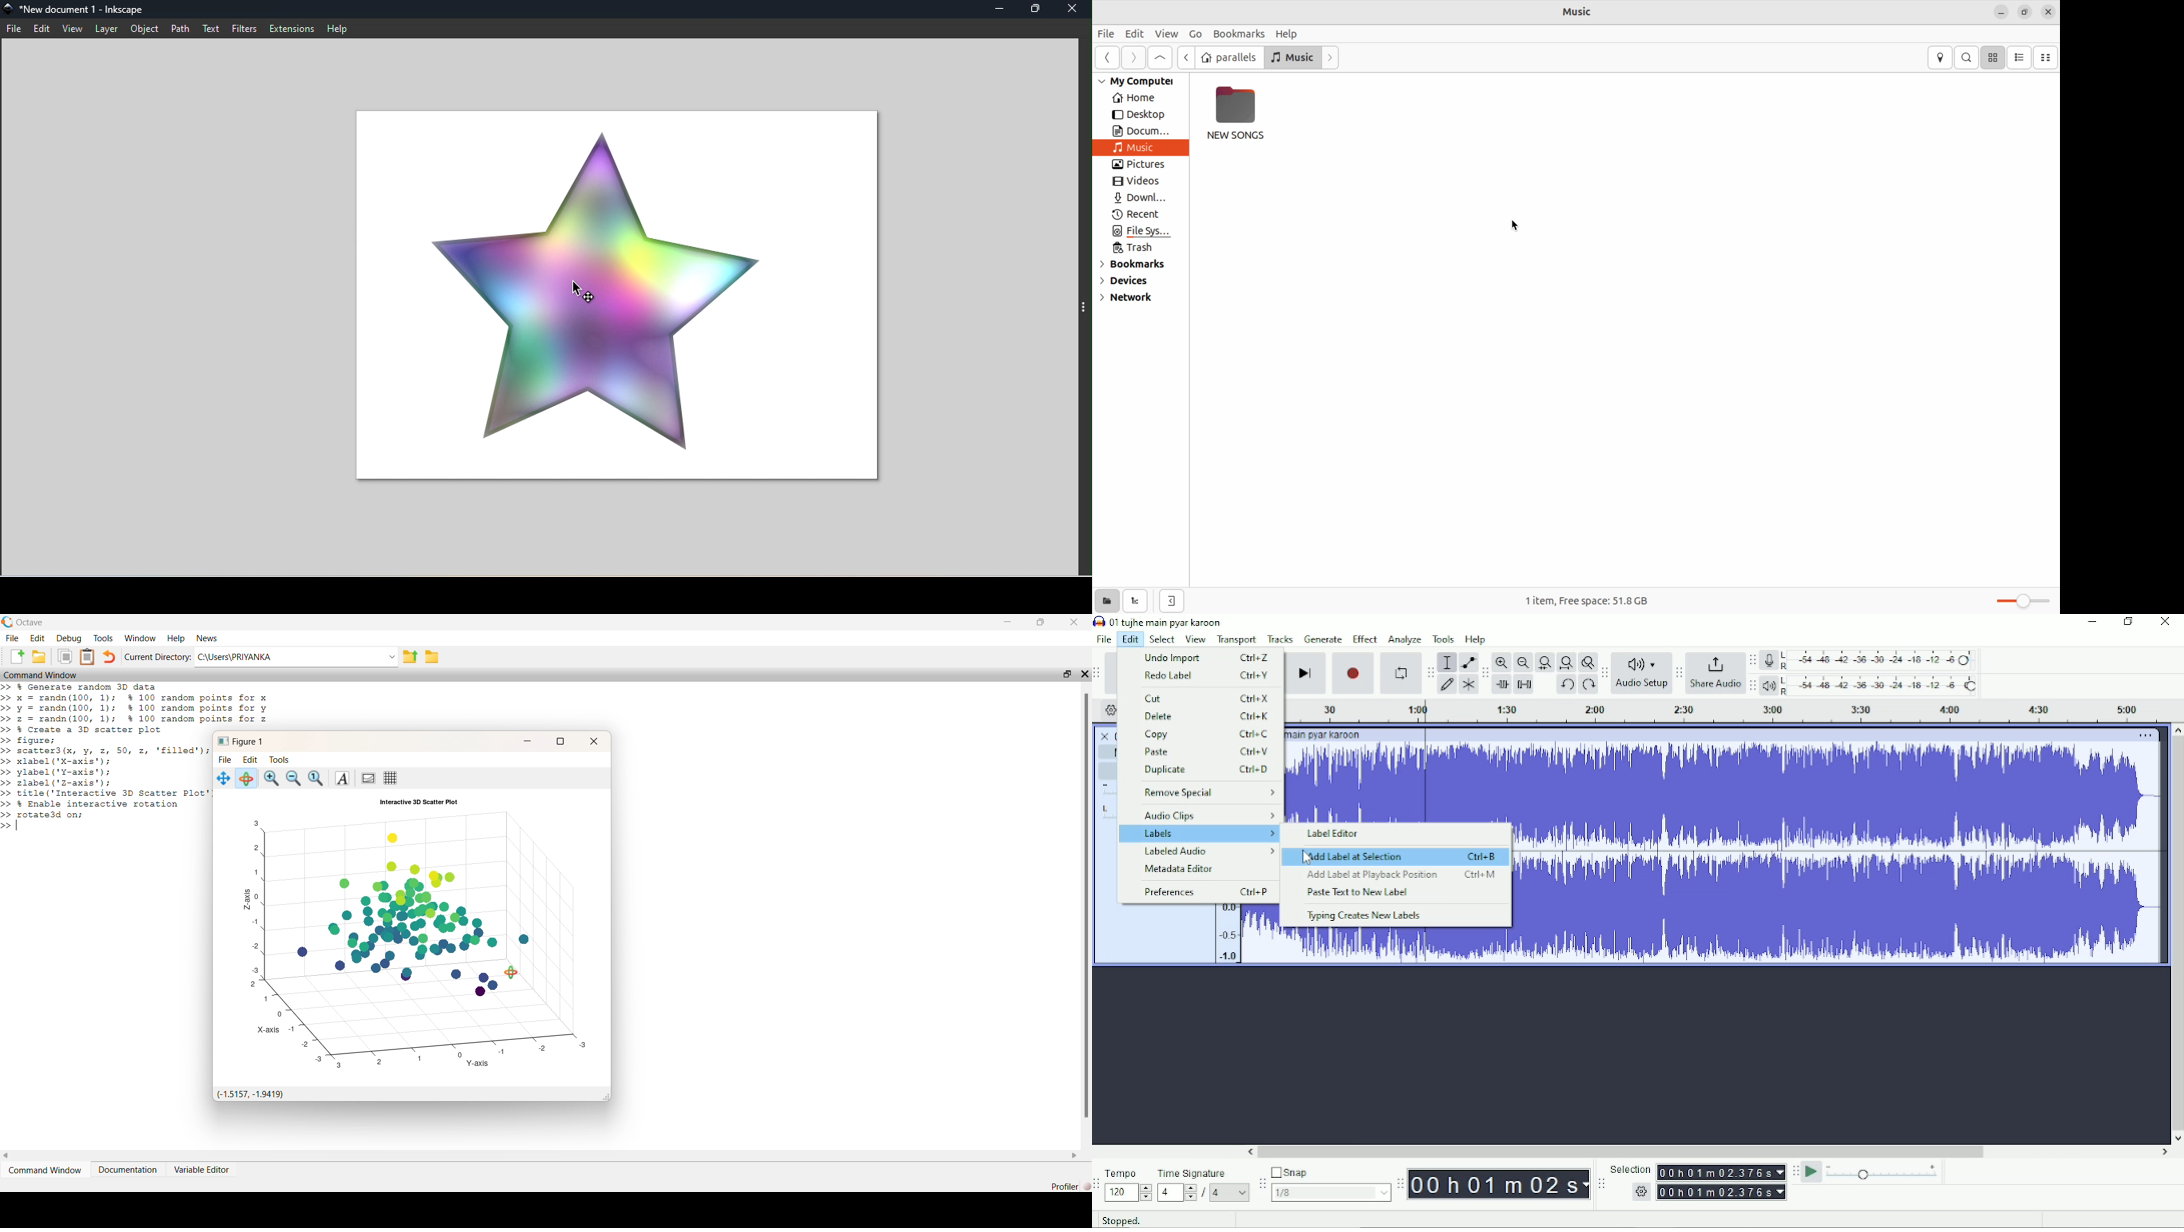 Image resolution: width=2184 pixels, height=1232 pixels. Describe the element at coordinates (2001, 12) in the screenshot. I see `minimize` at that location.